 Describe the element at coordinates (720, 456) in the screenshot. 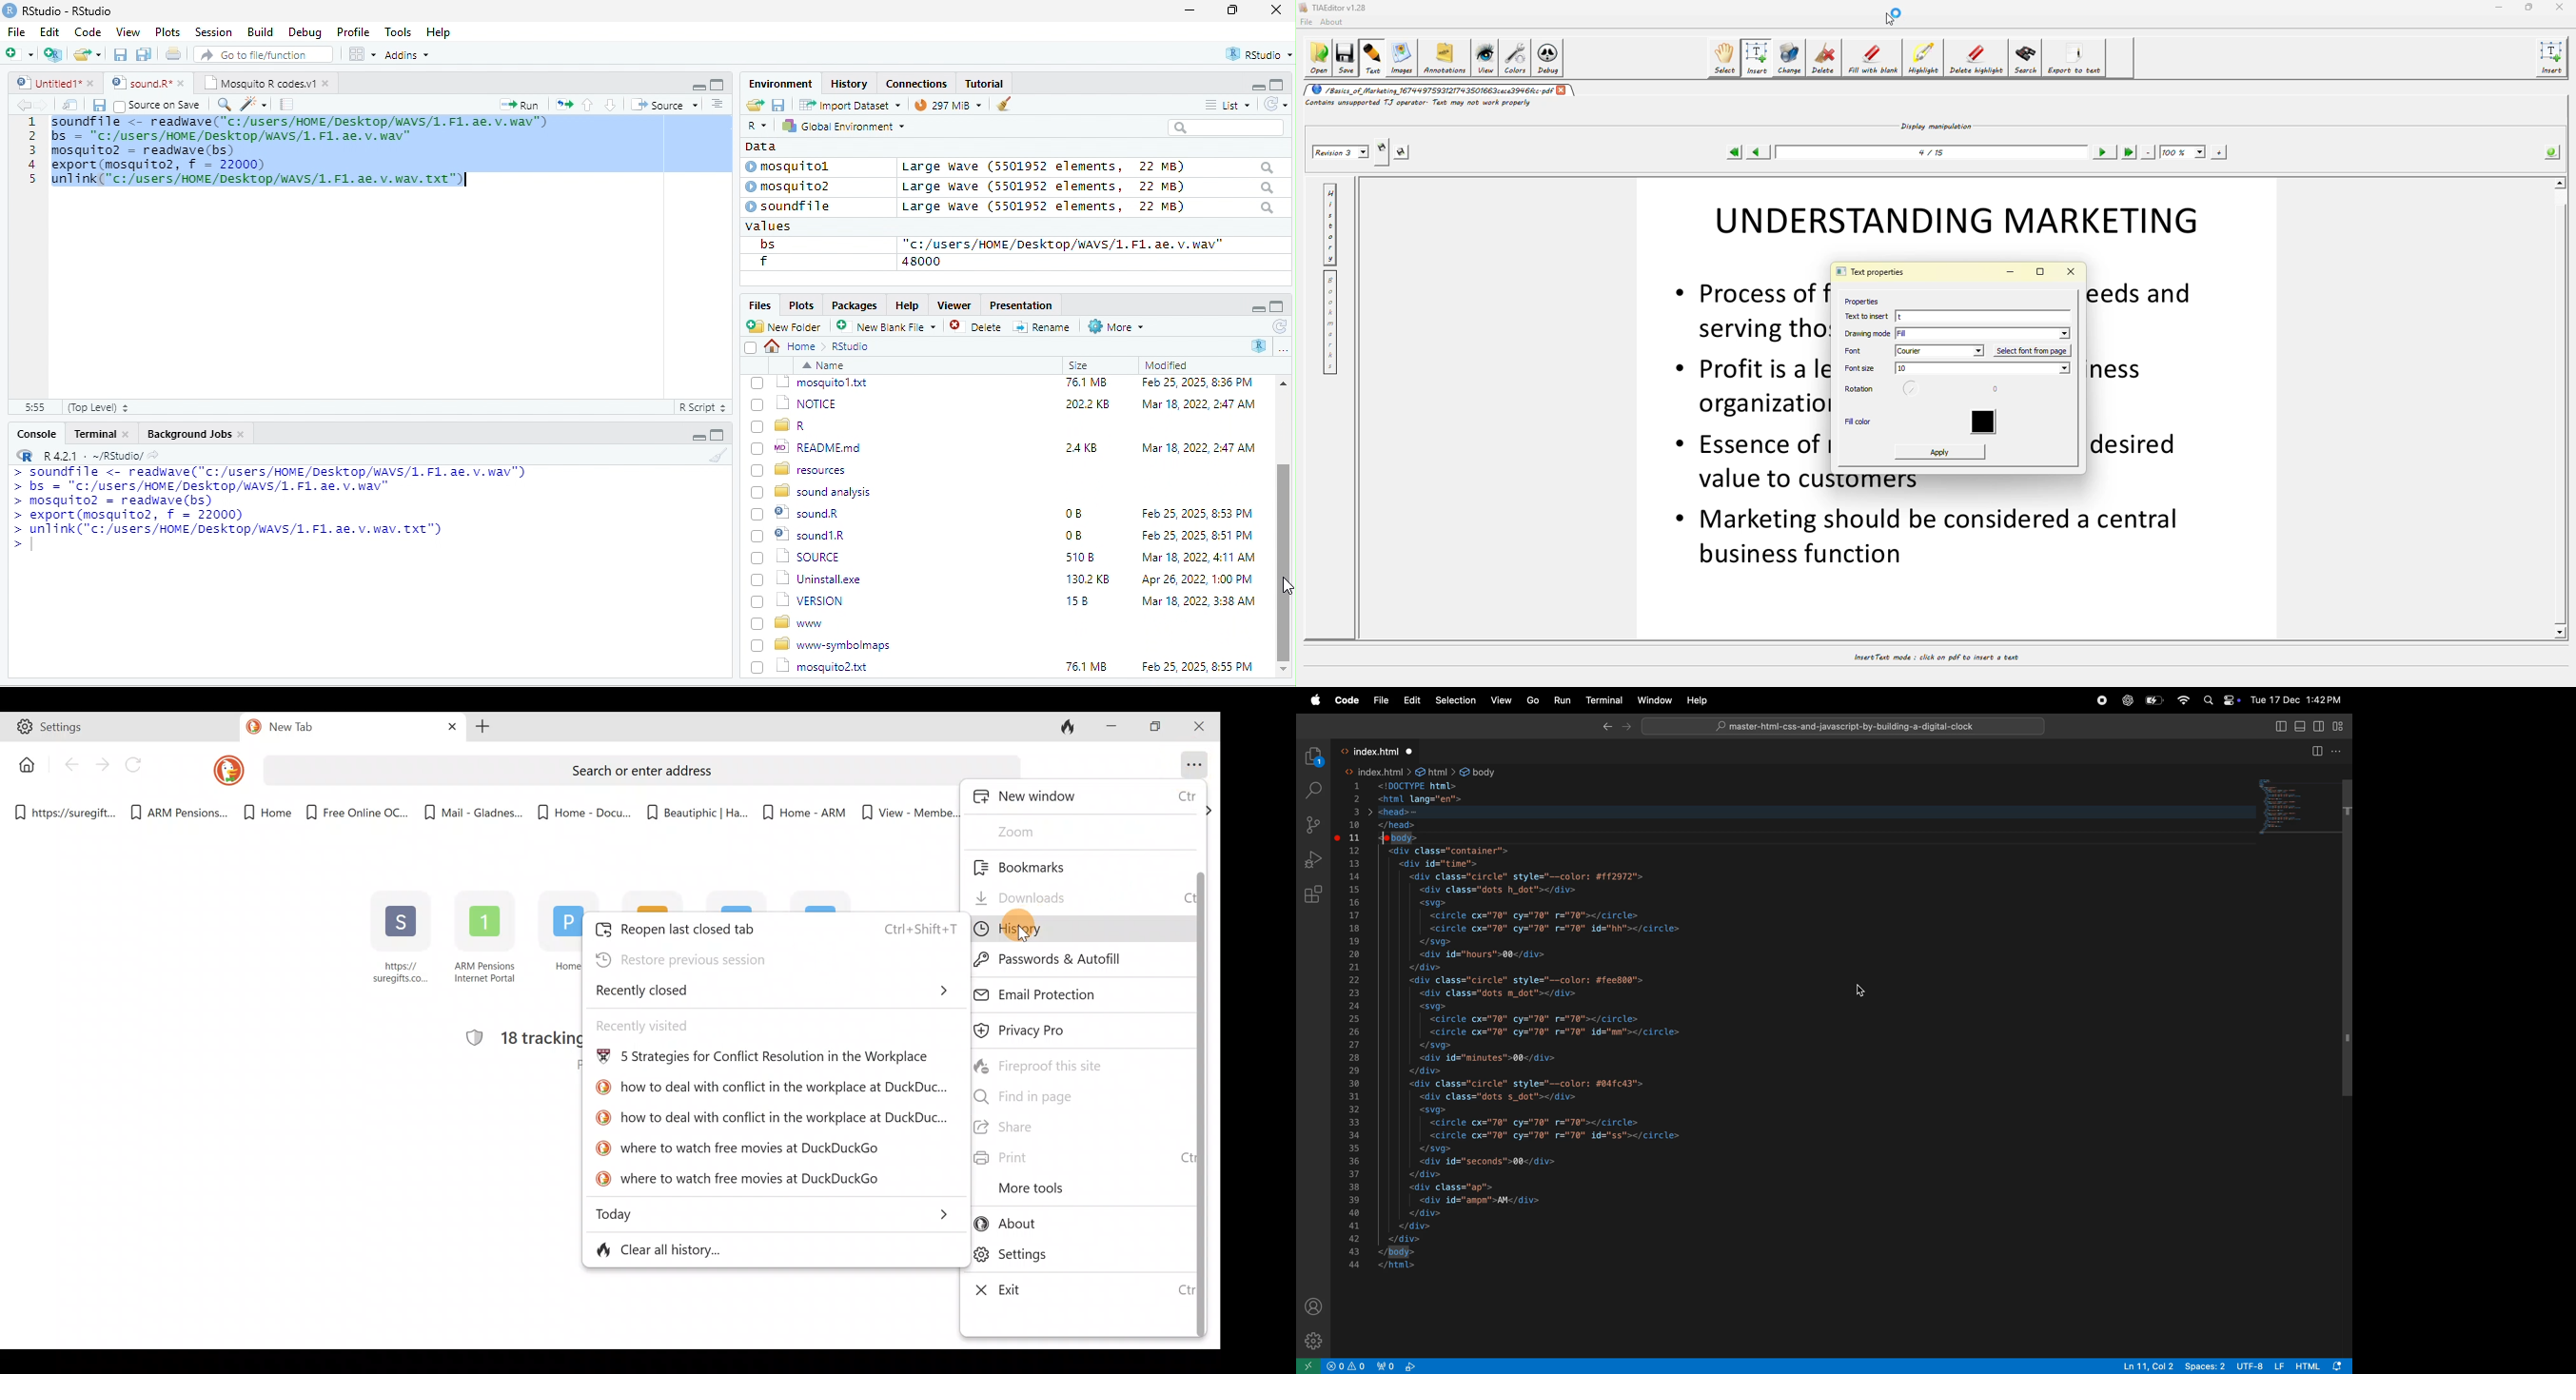

I see `brush` at that location.